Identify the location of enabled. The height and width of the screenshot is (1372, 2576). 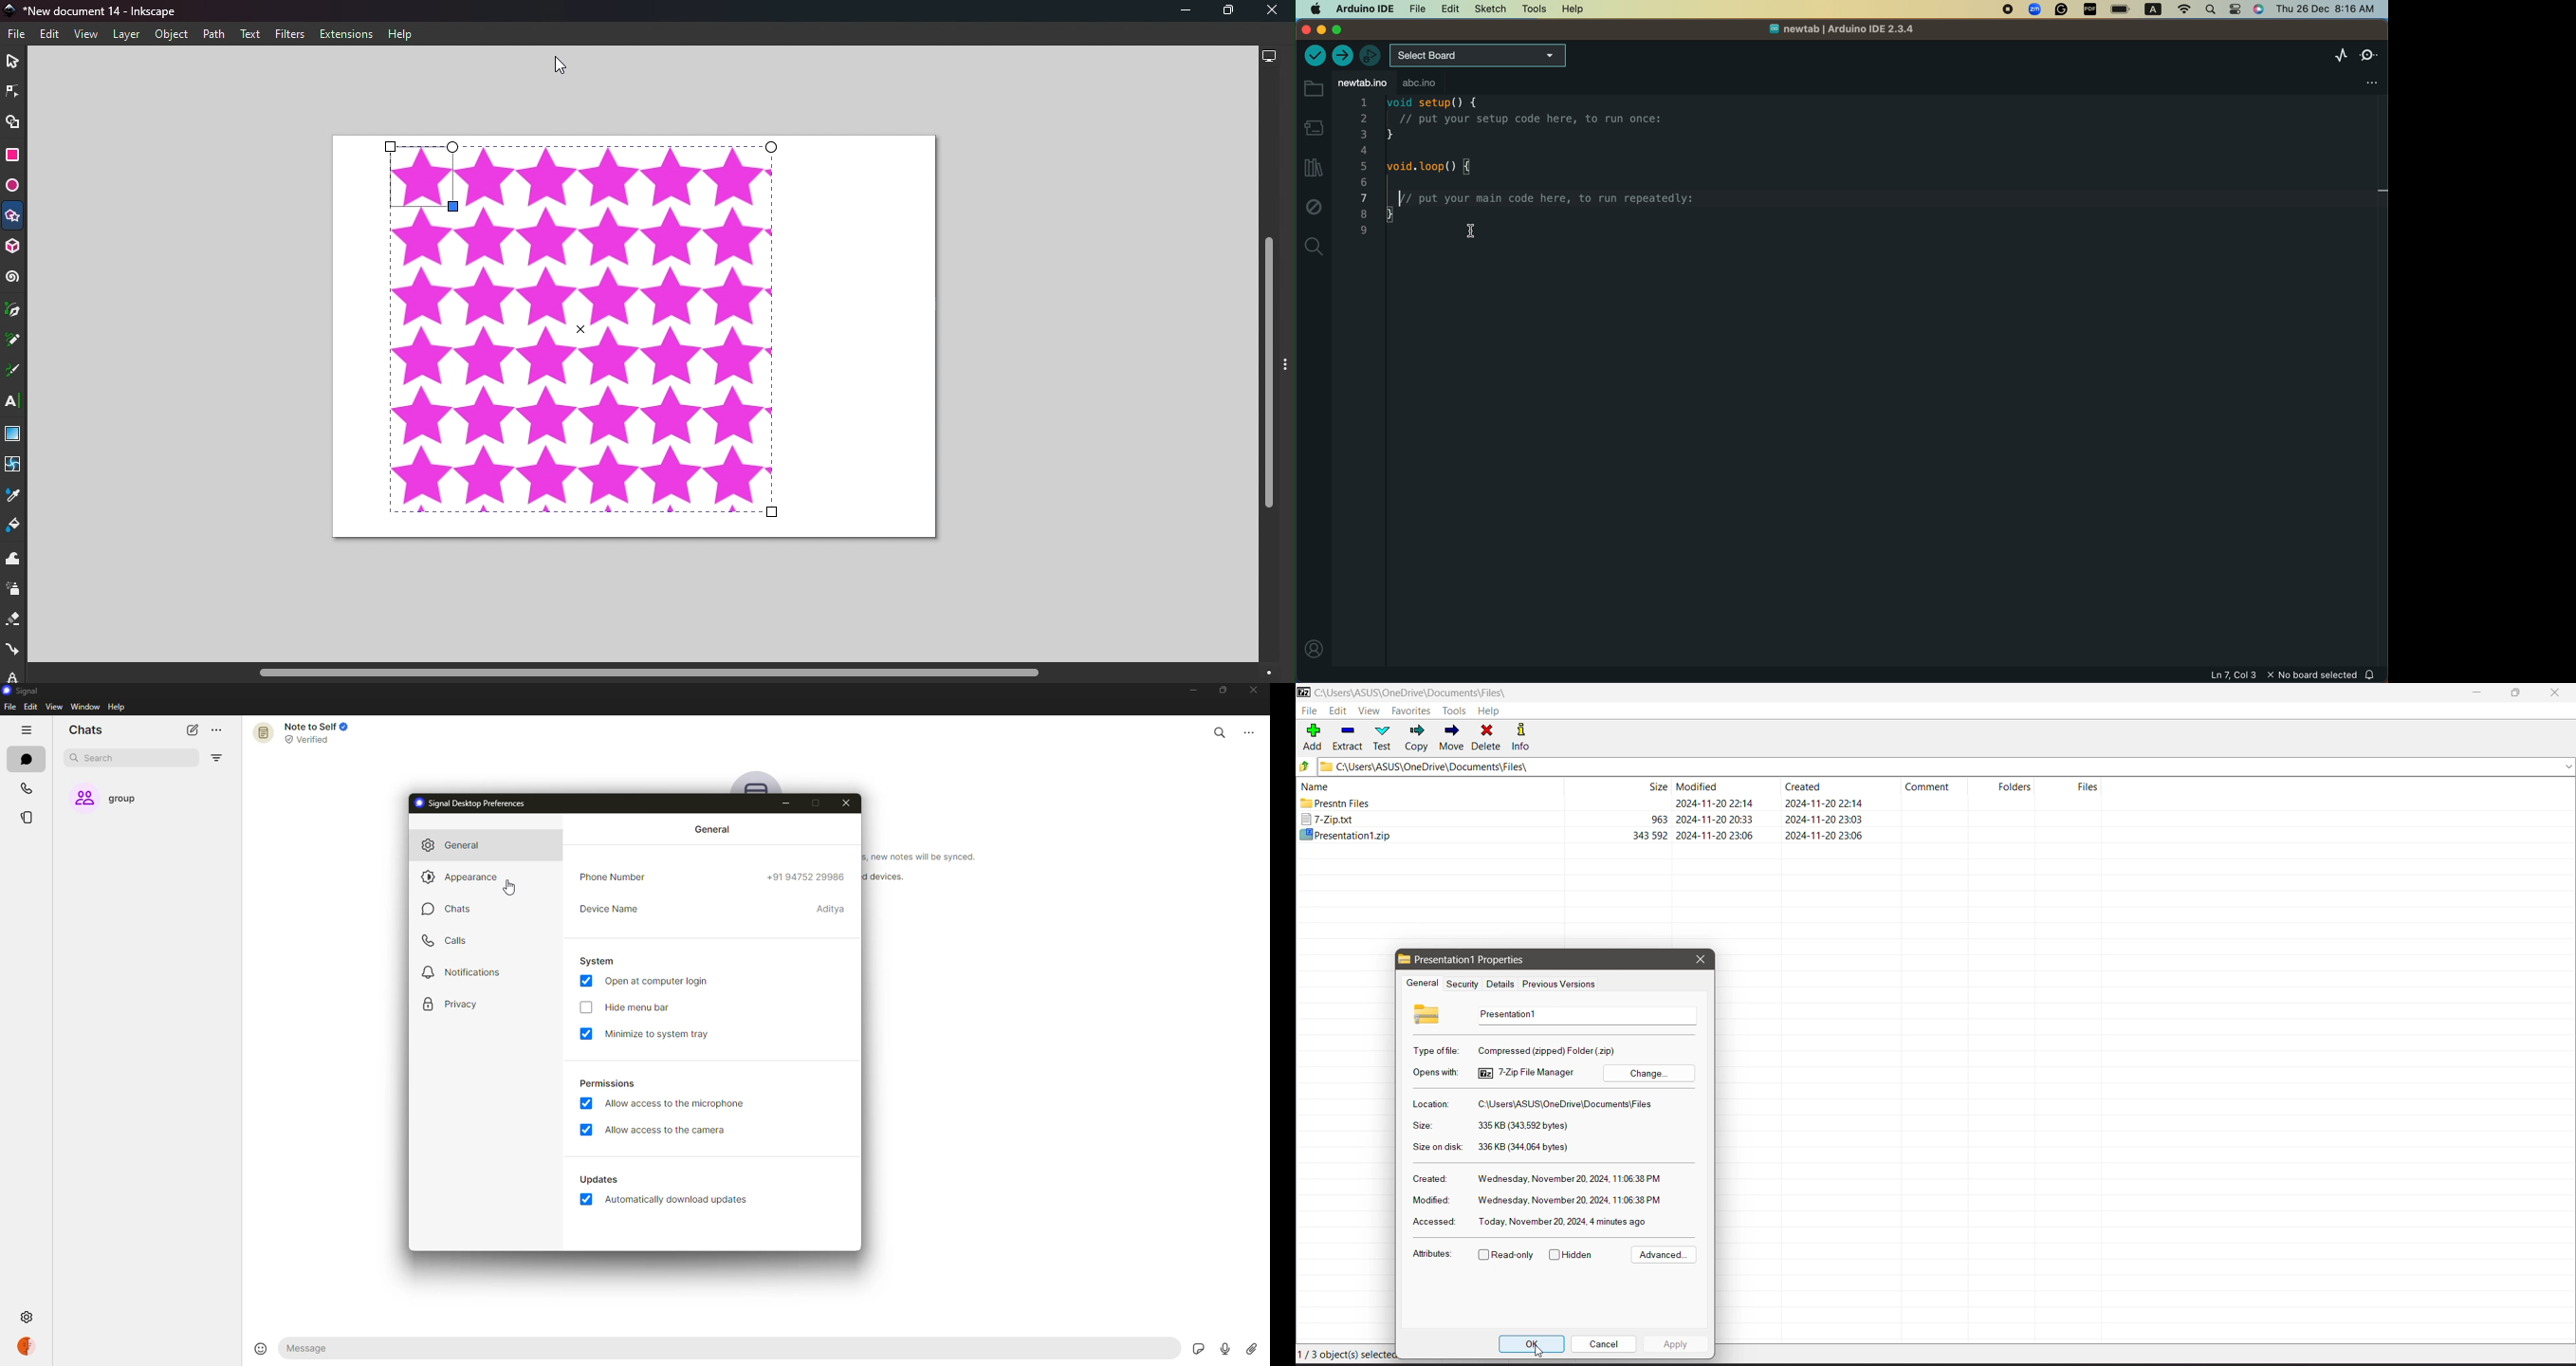
(586, 1199).